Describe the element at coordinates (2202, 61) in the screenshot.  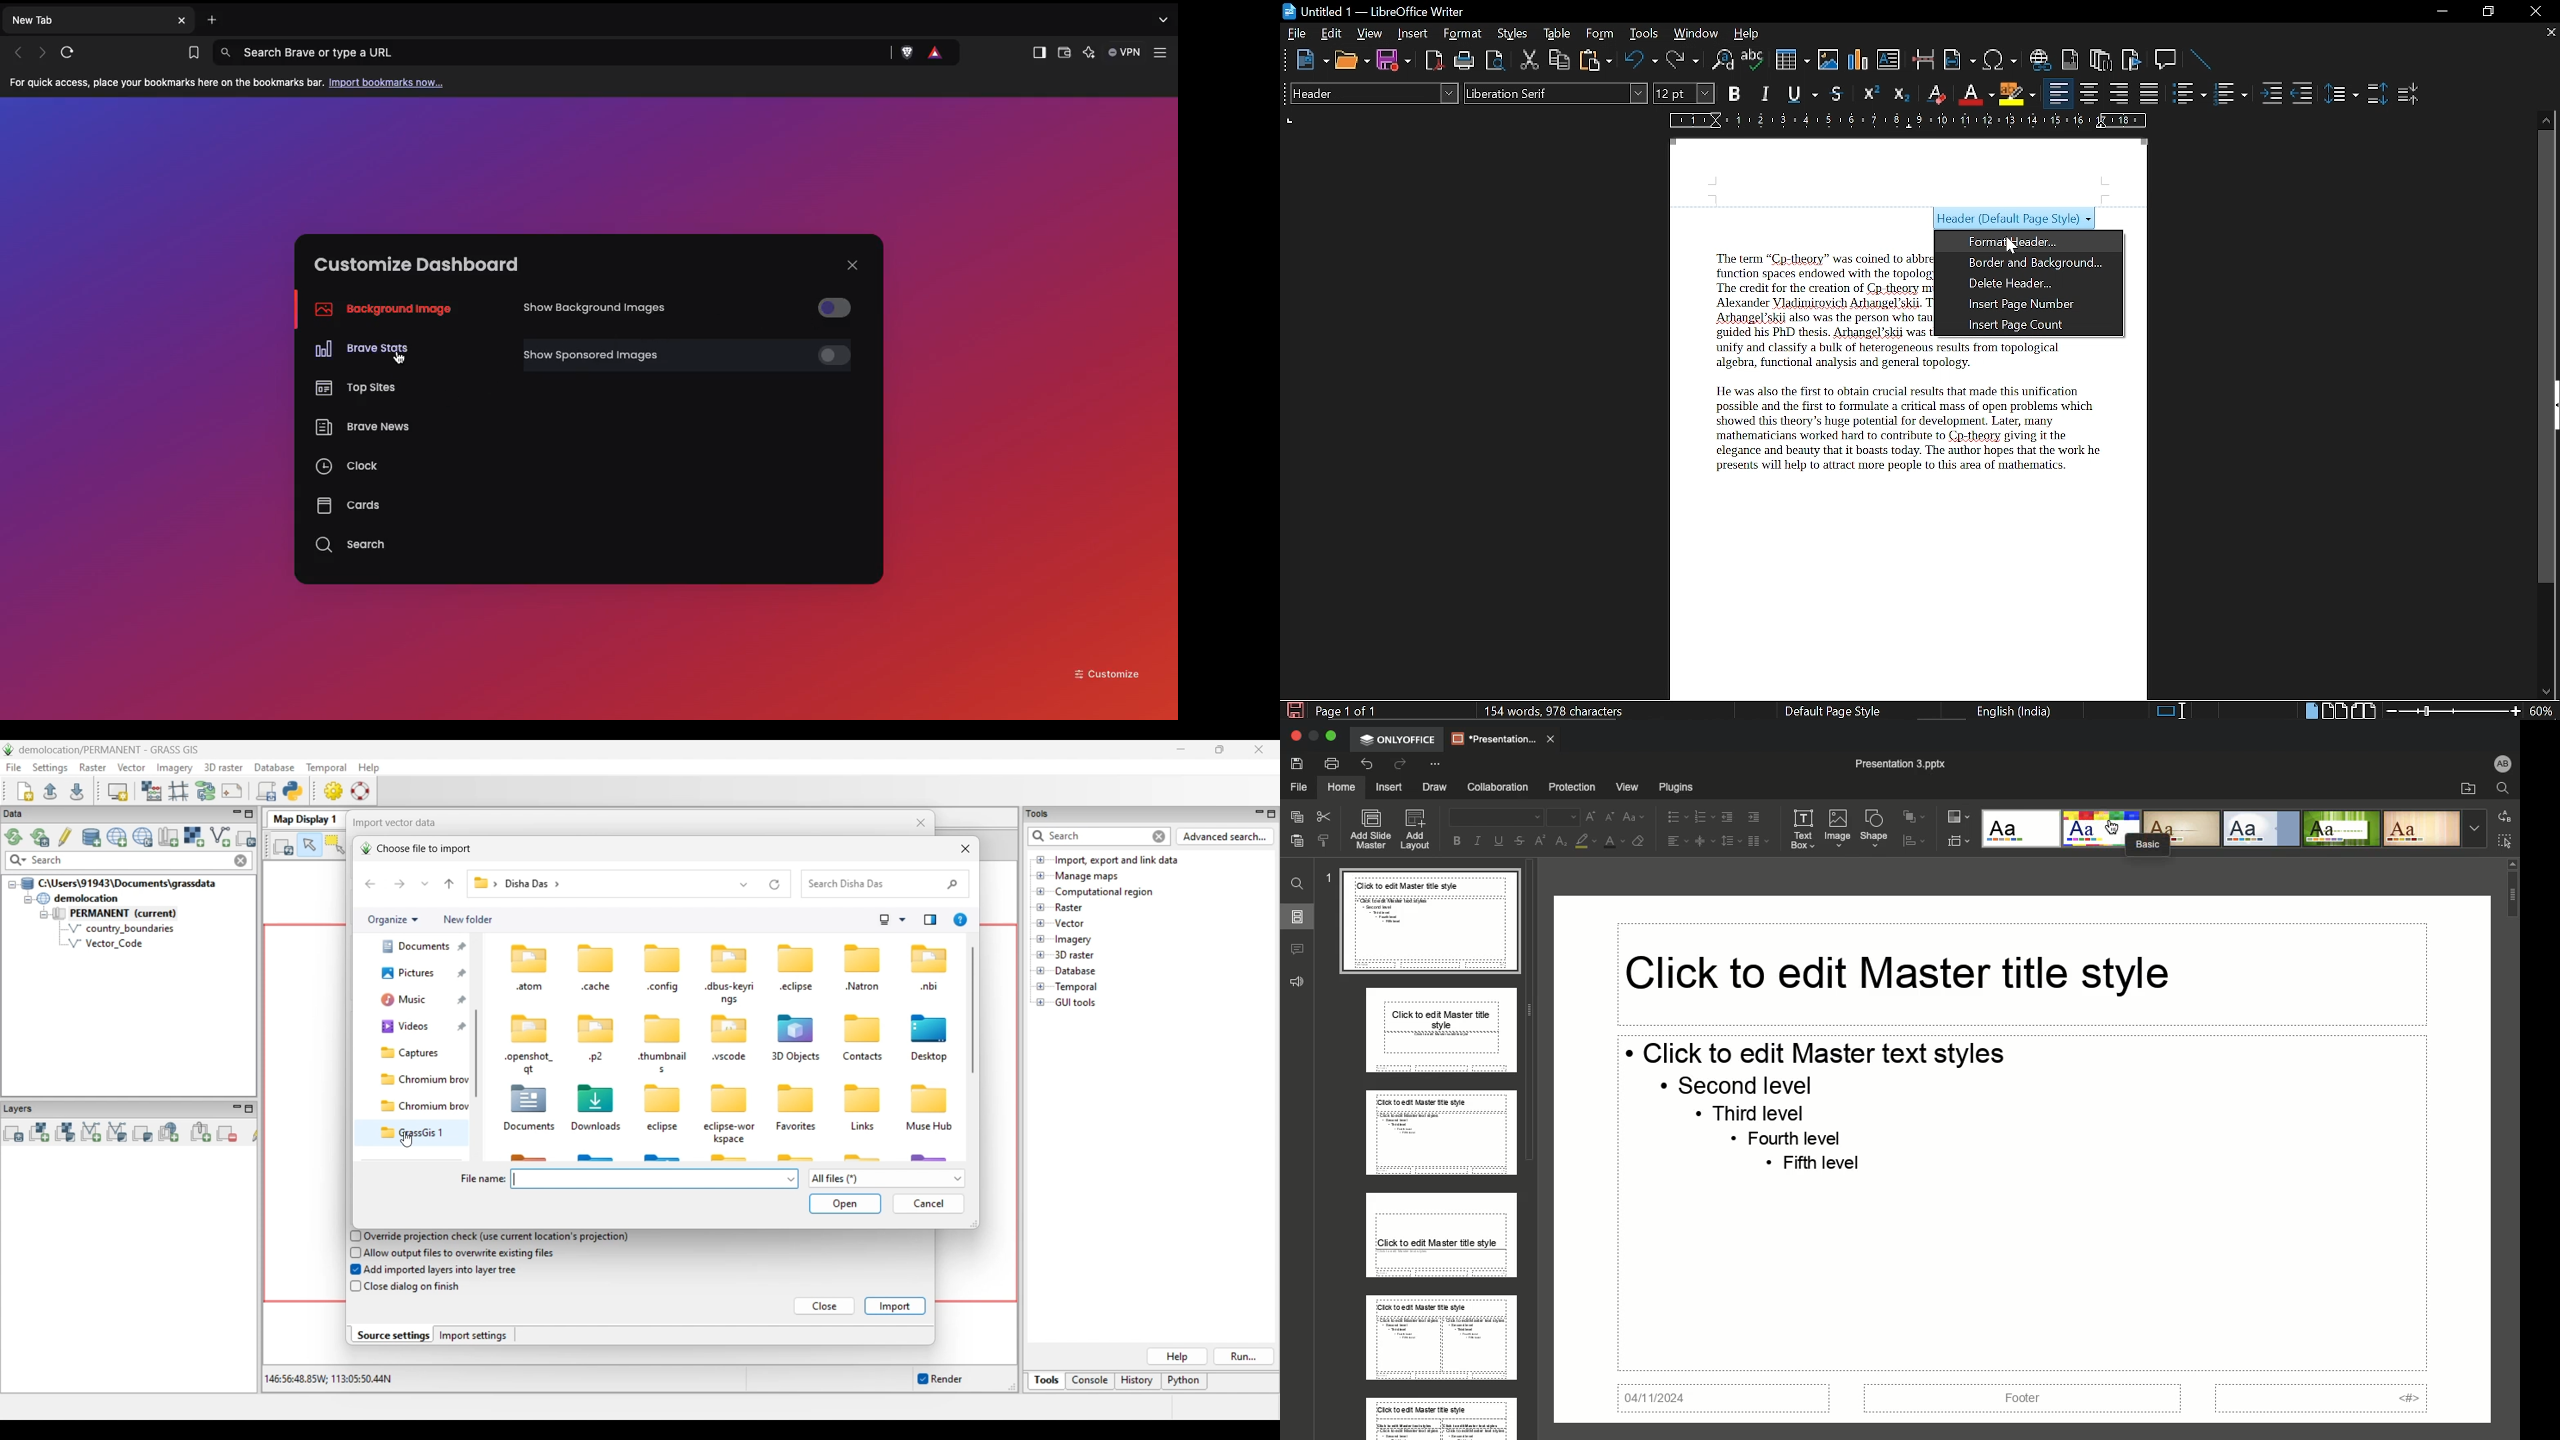
I see `Line` at that location.